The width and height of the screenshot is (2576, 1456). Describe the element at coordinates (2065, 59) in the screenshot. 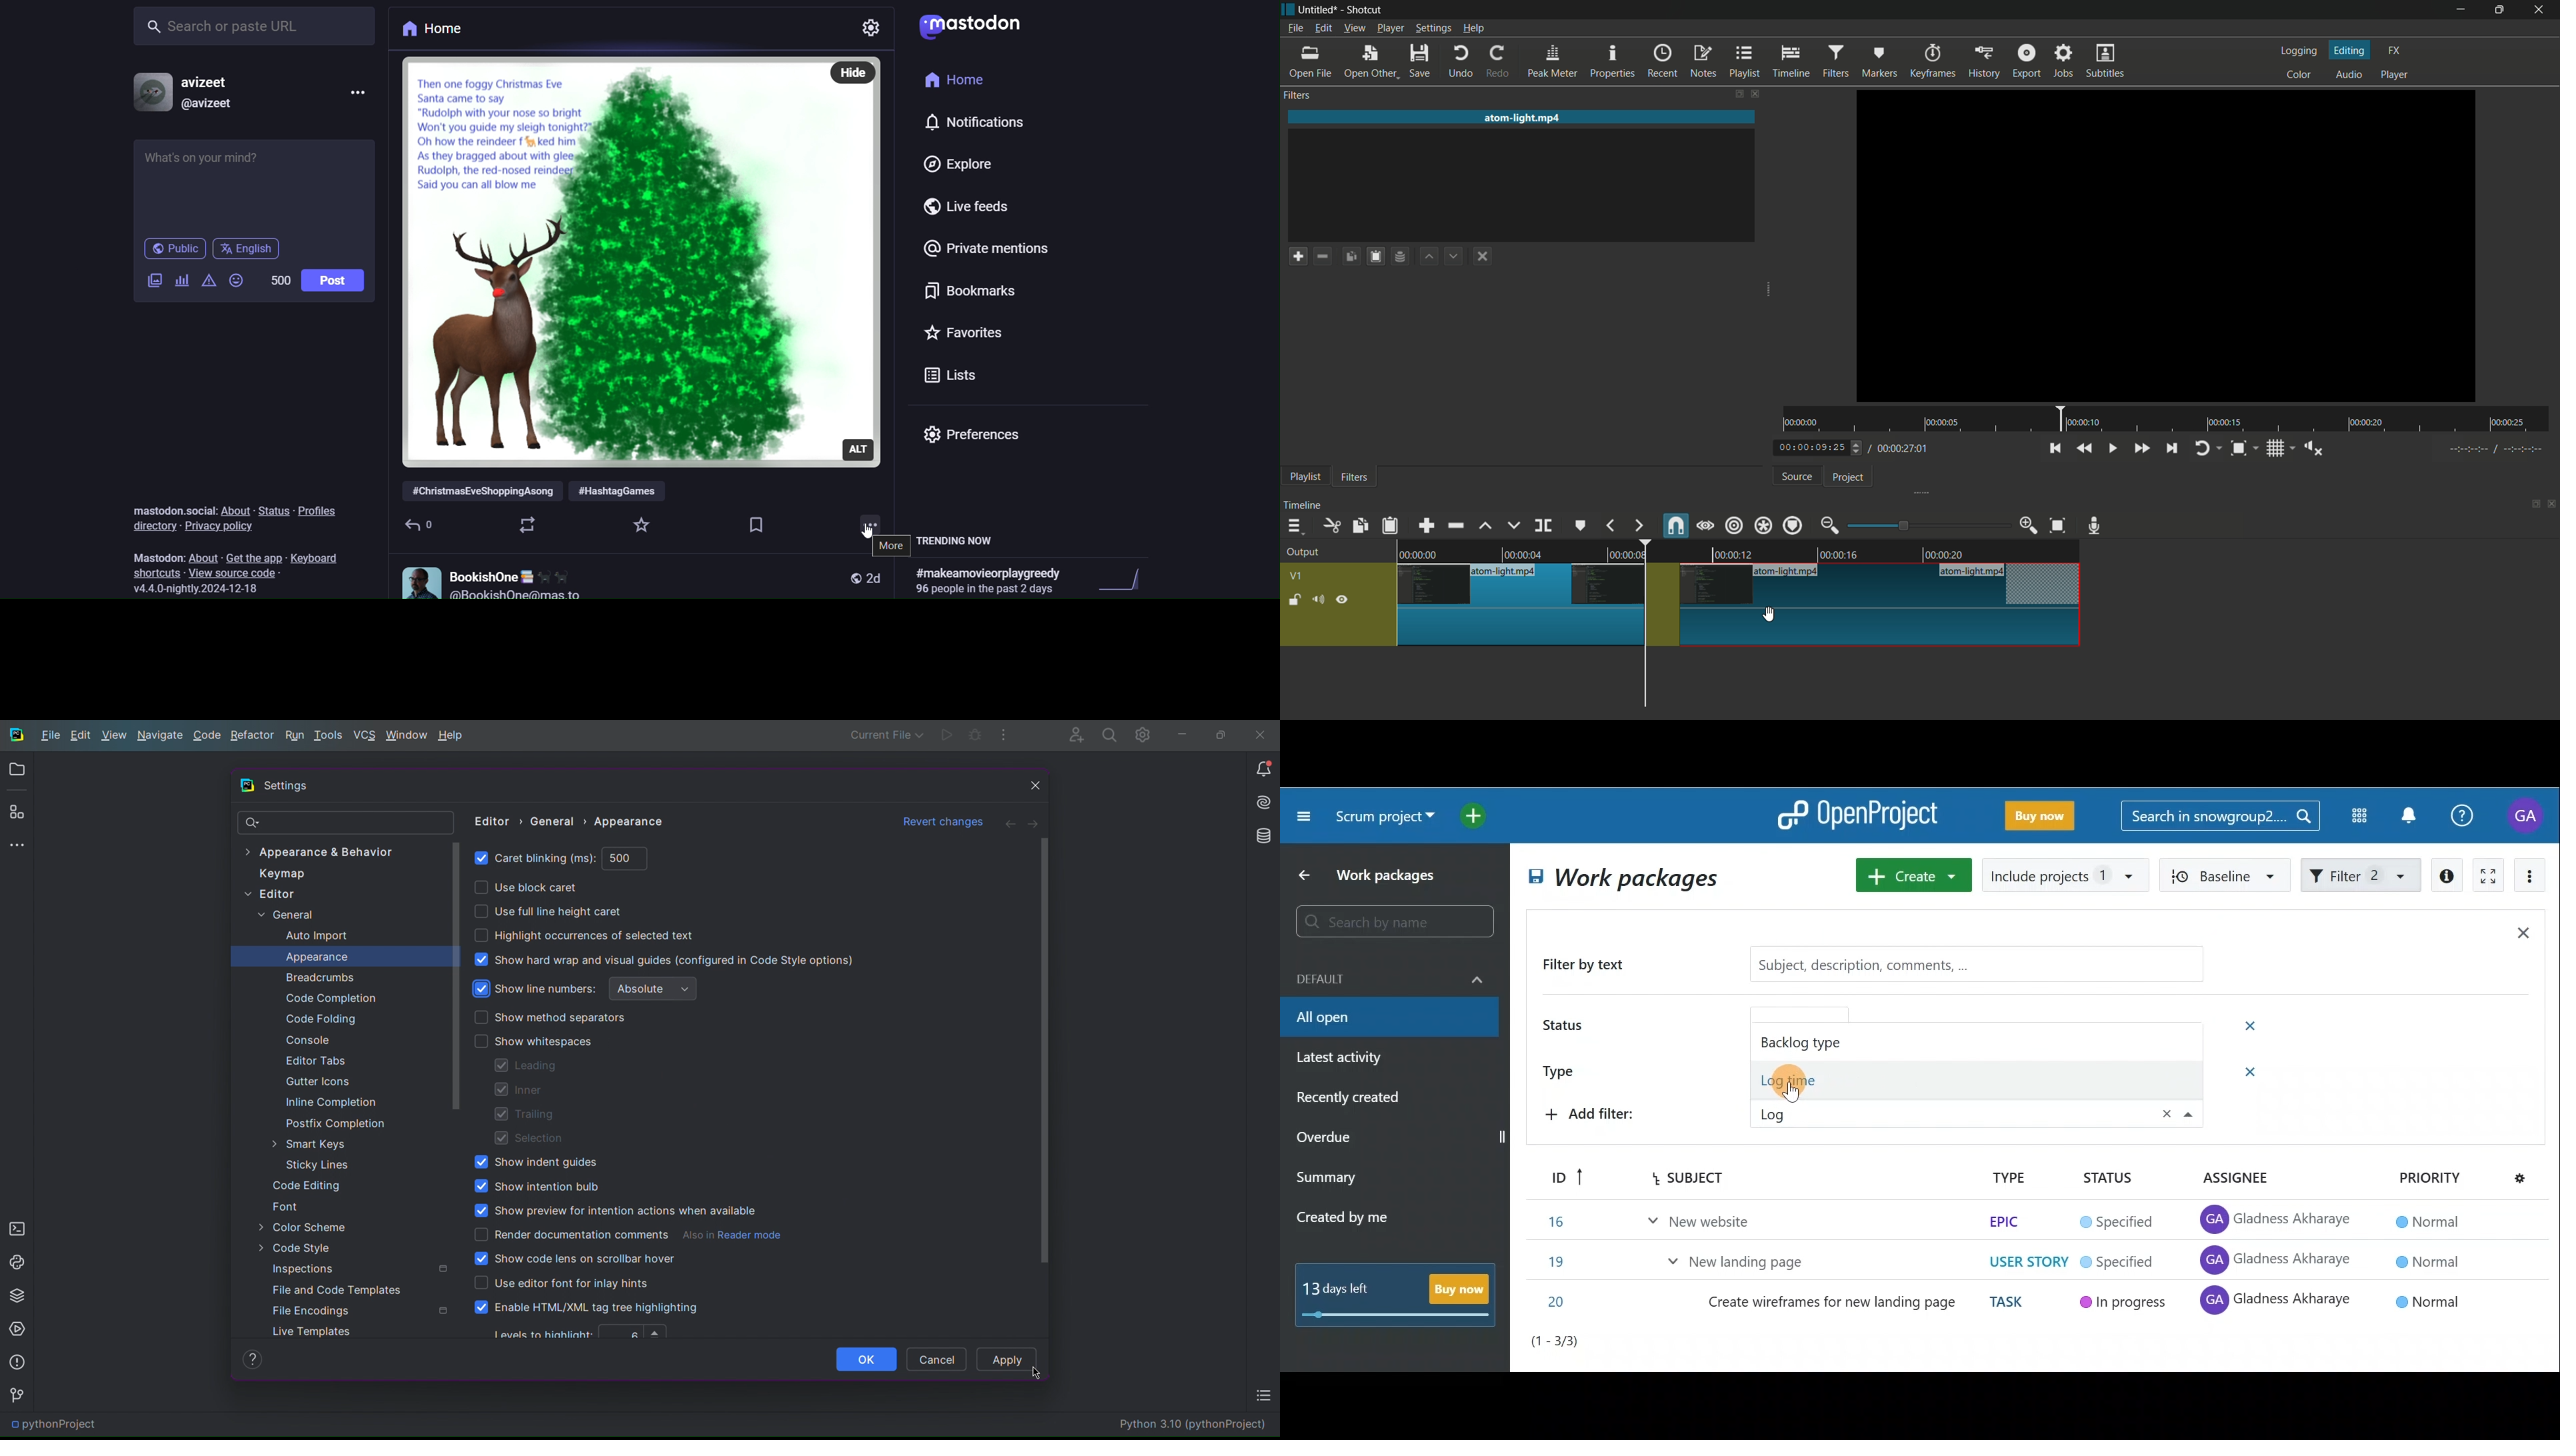

I see `jobs` at that location.